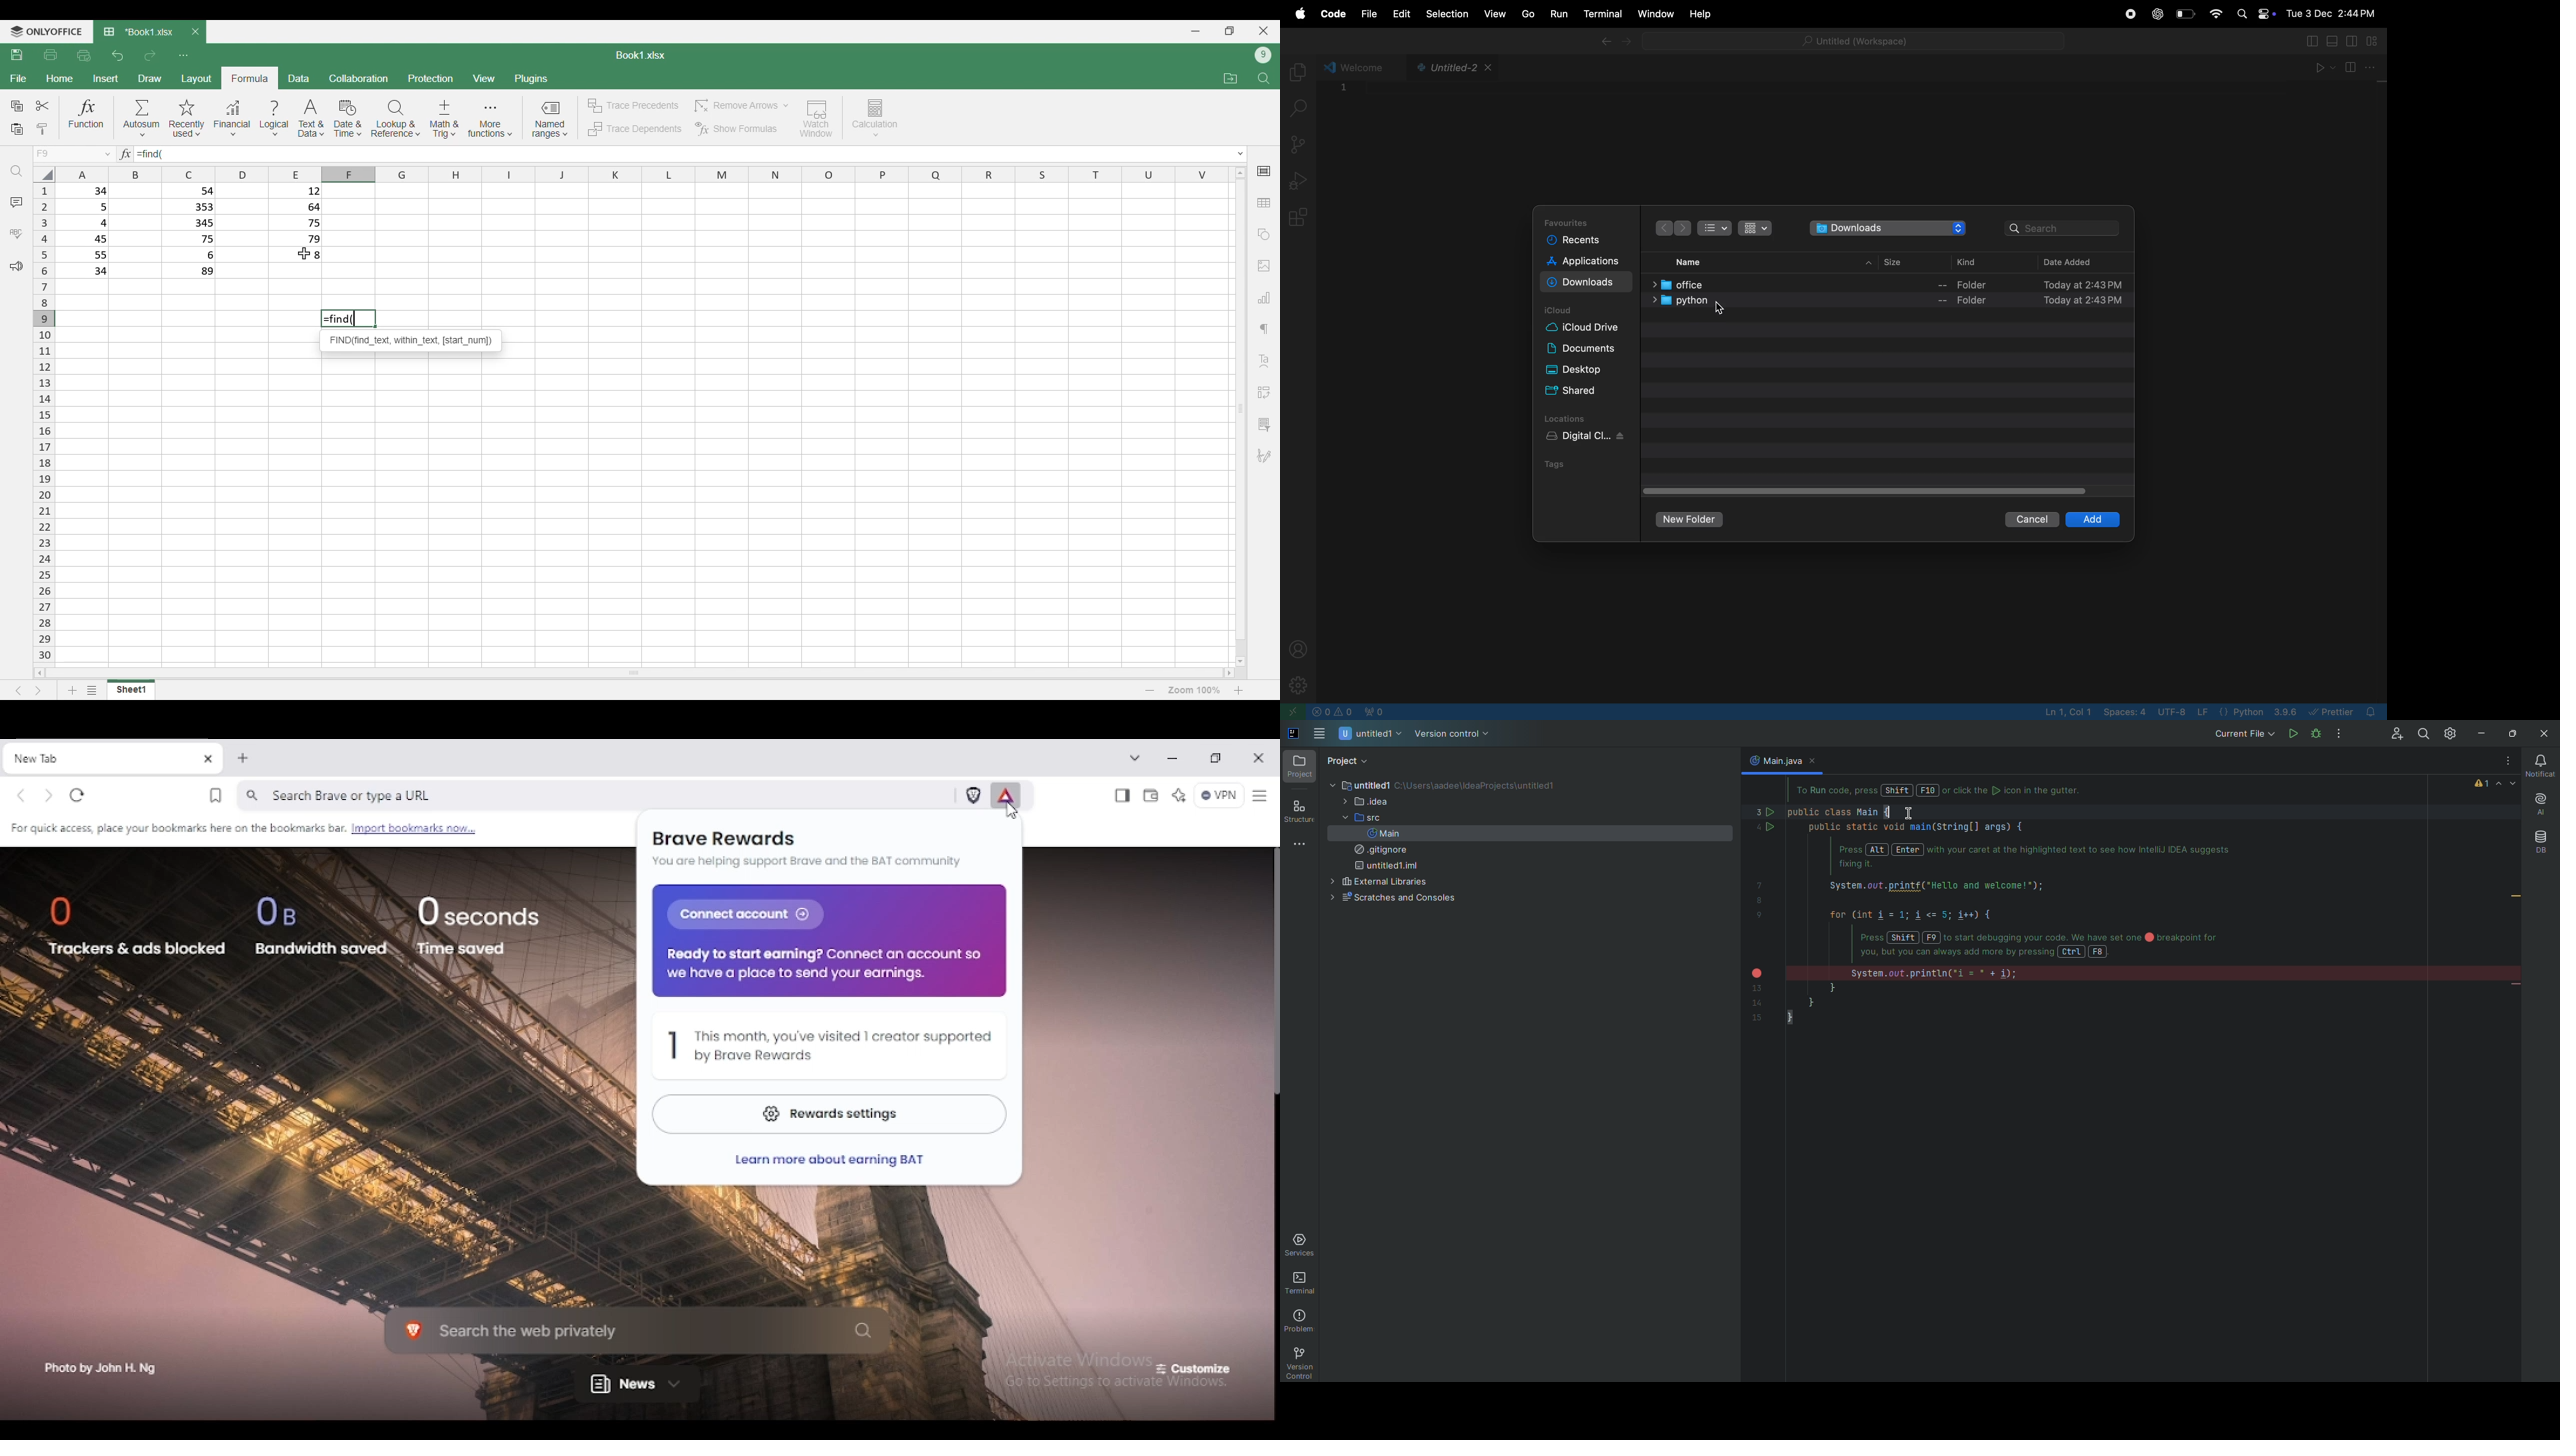 The image size is (2576, 1456). What do you see at coordinates (875, 118) in the screenshot?
I see `Calculation options` at bounding box center [875, 118].